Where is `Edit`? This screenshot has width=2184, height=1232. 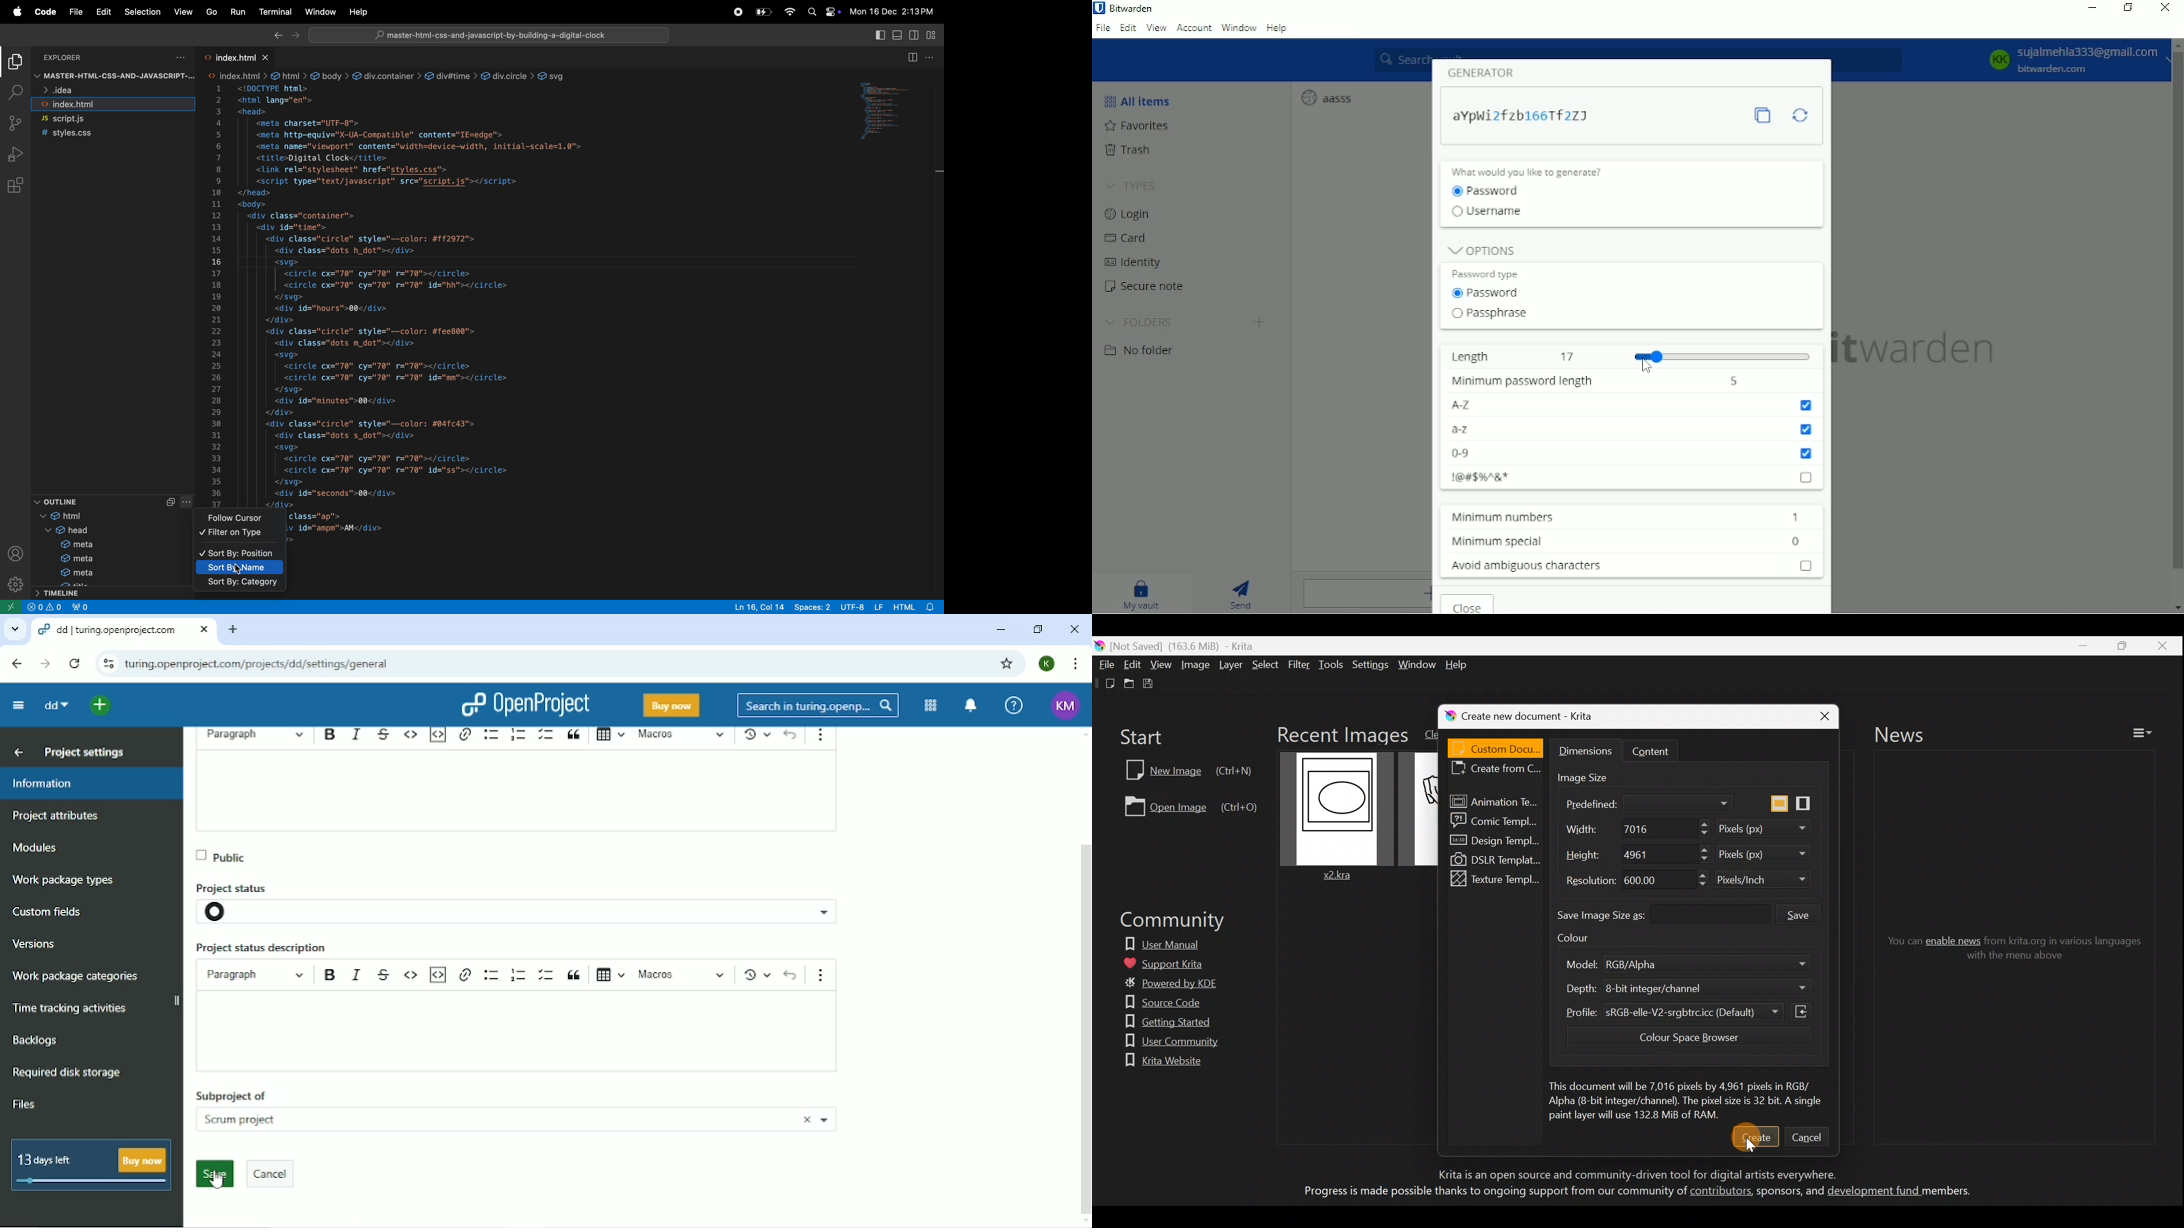 Edit is located at coordinates (1133, 664).